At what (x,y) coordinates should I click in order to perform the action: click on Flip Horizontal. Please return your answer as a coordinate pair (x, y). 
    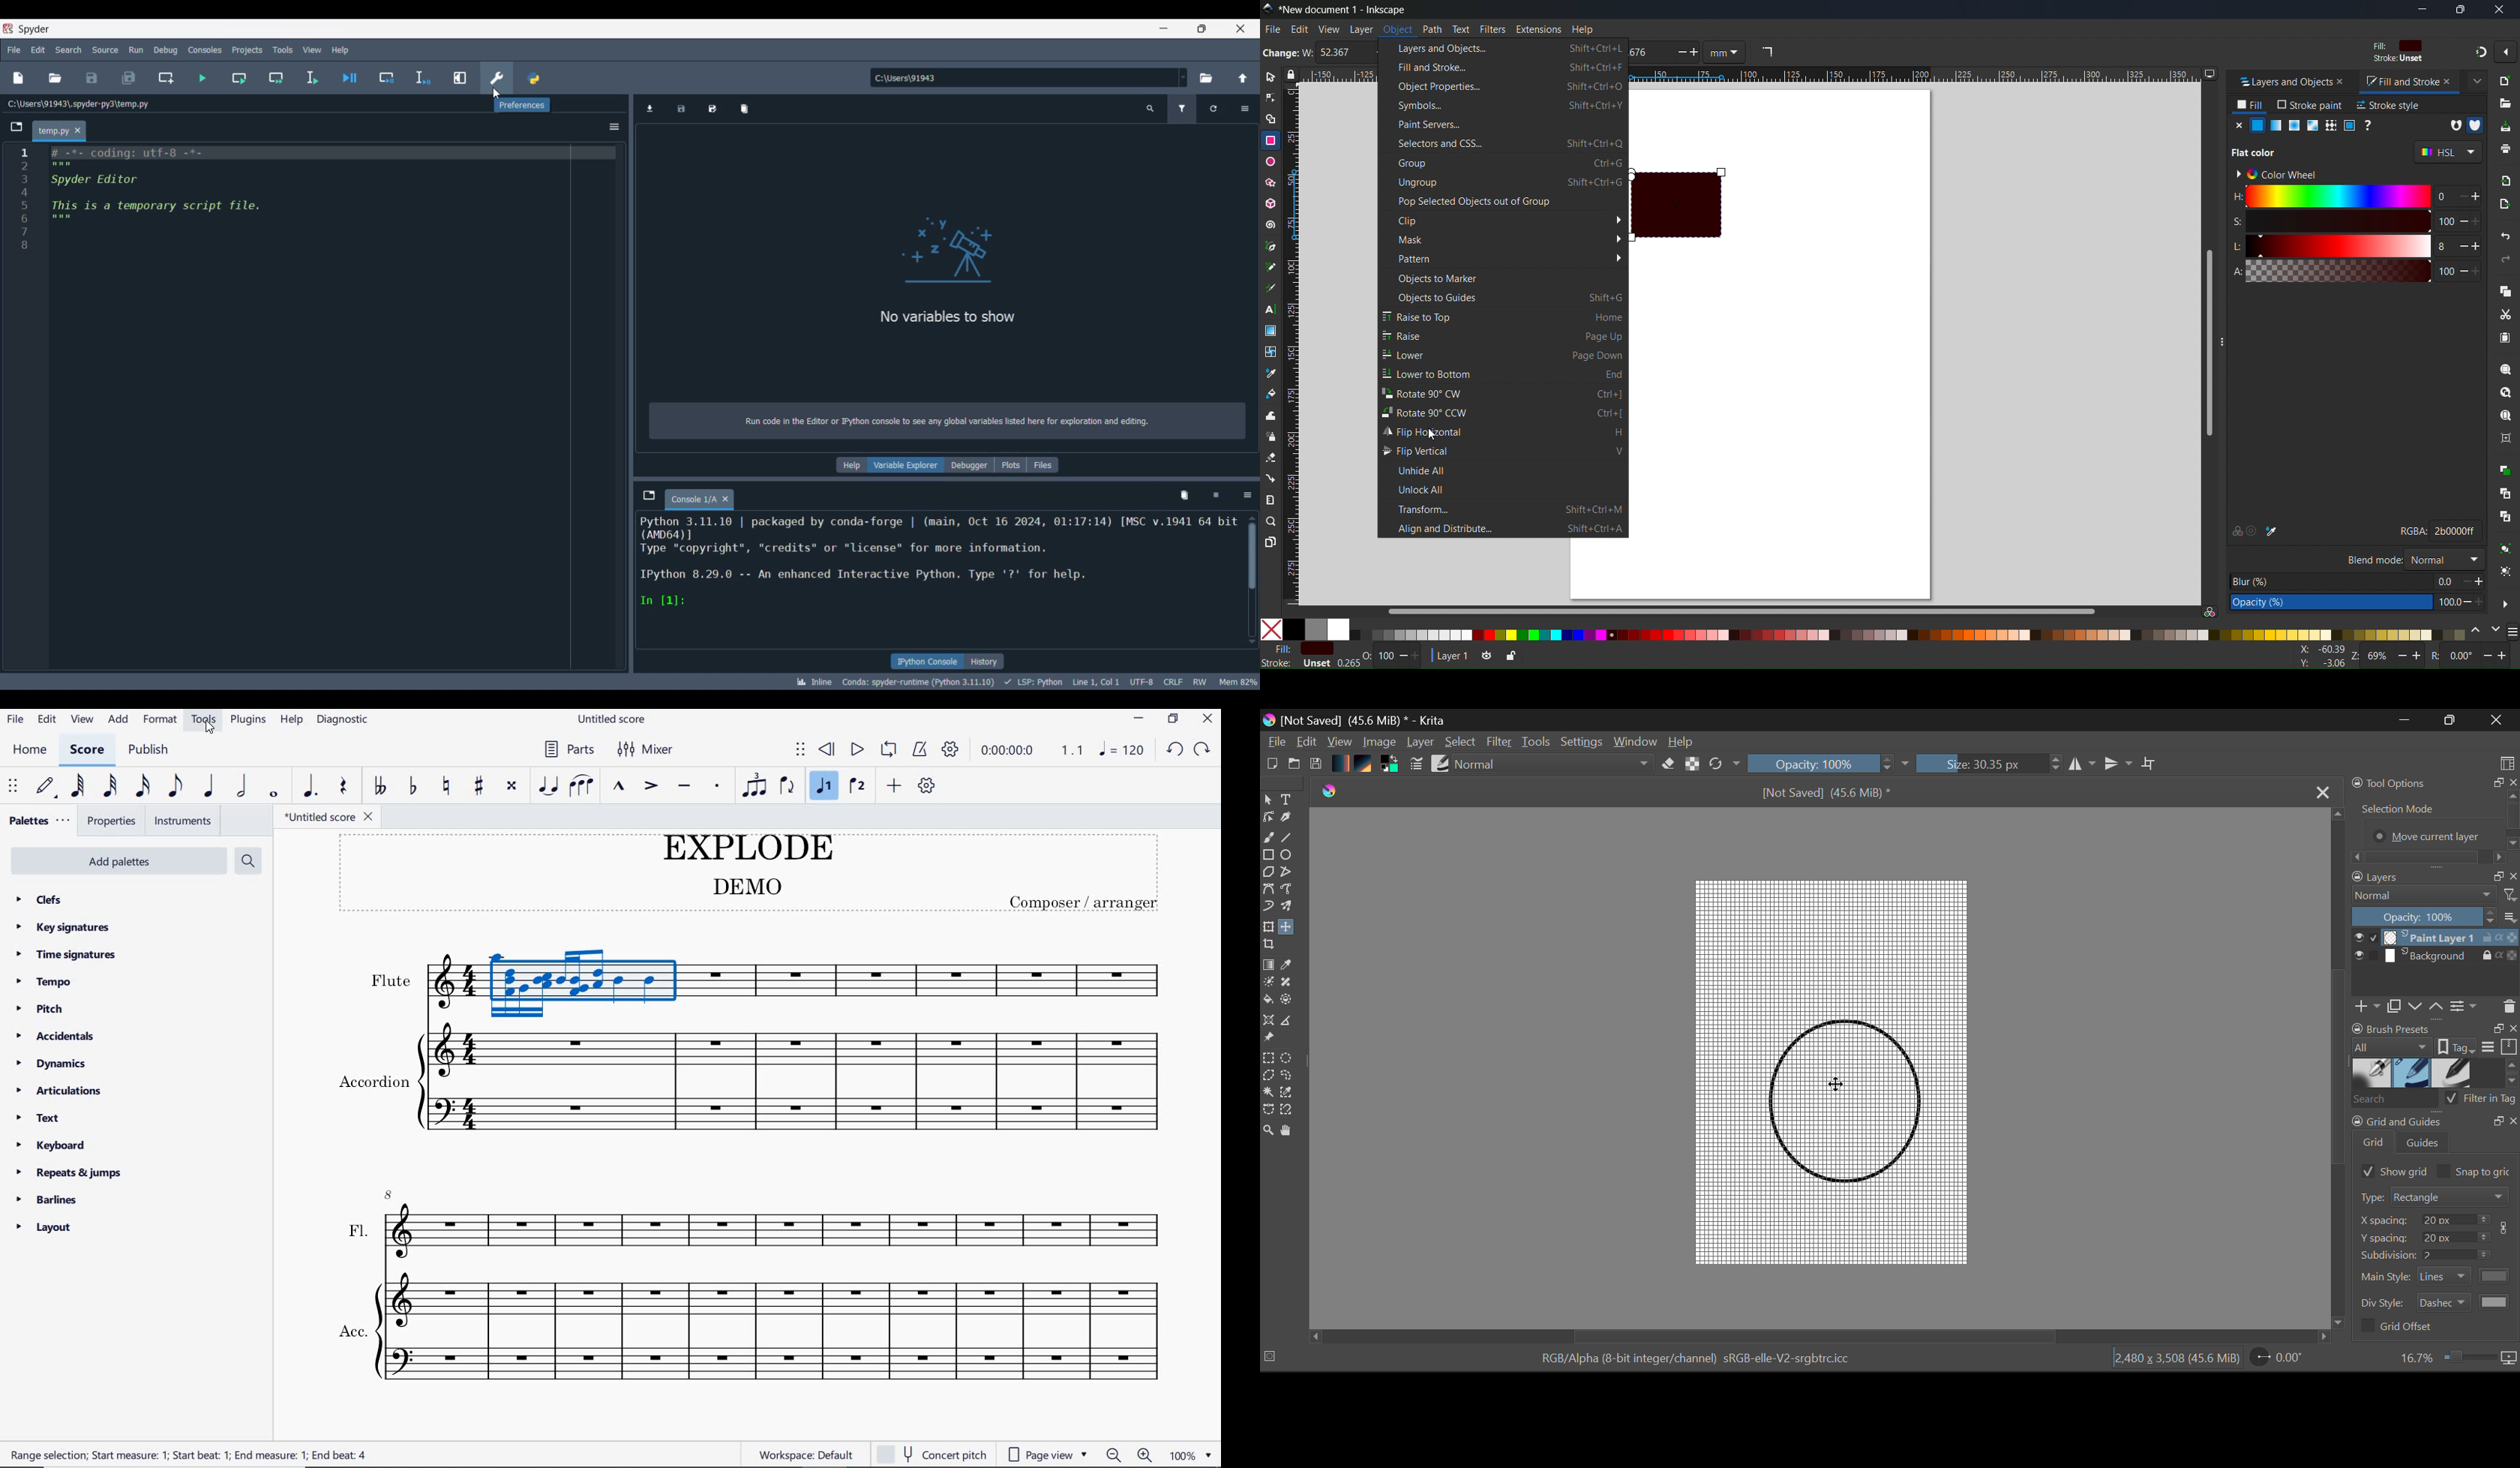
    Looking at the image, I should click on (1504, 431).